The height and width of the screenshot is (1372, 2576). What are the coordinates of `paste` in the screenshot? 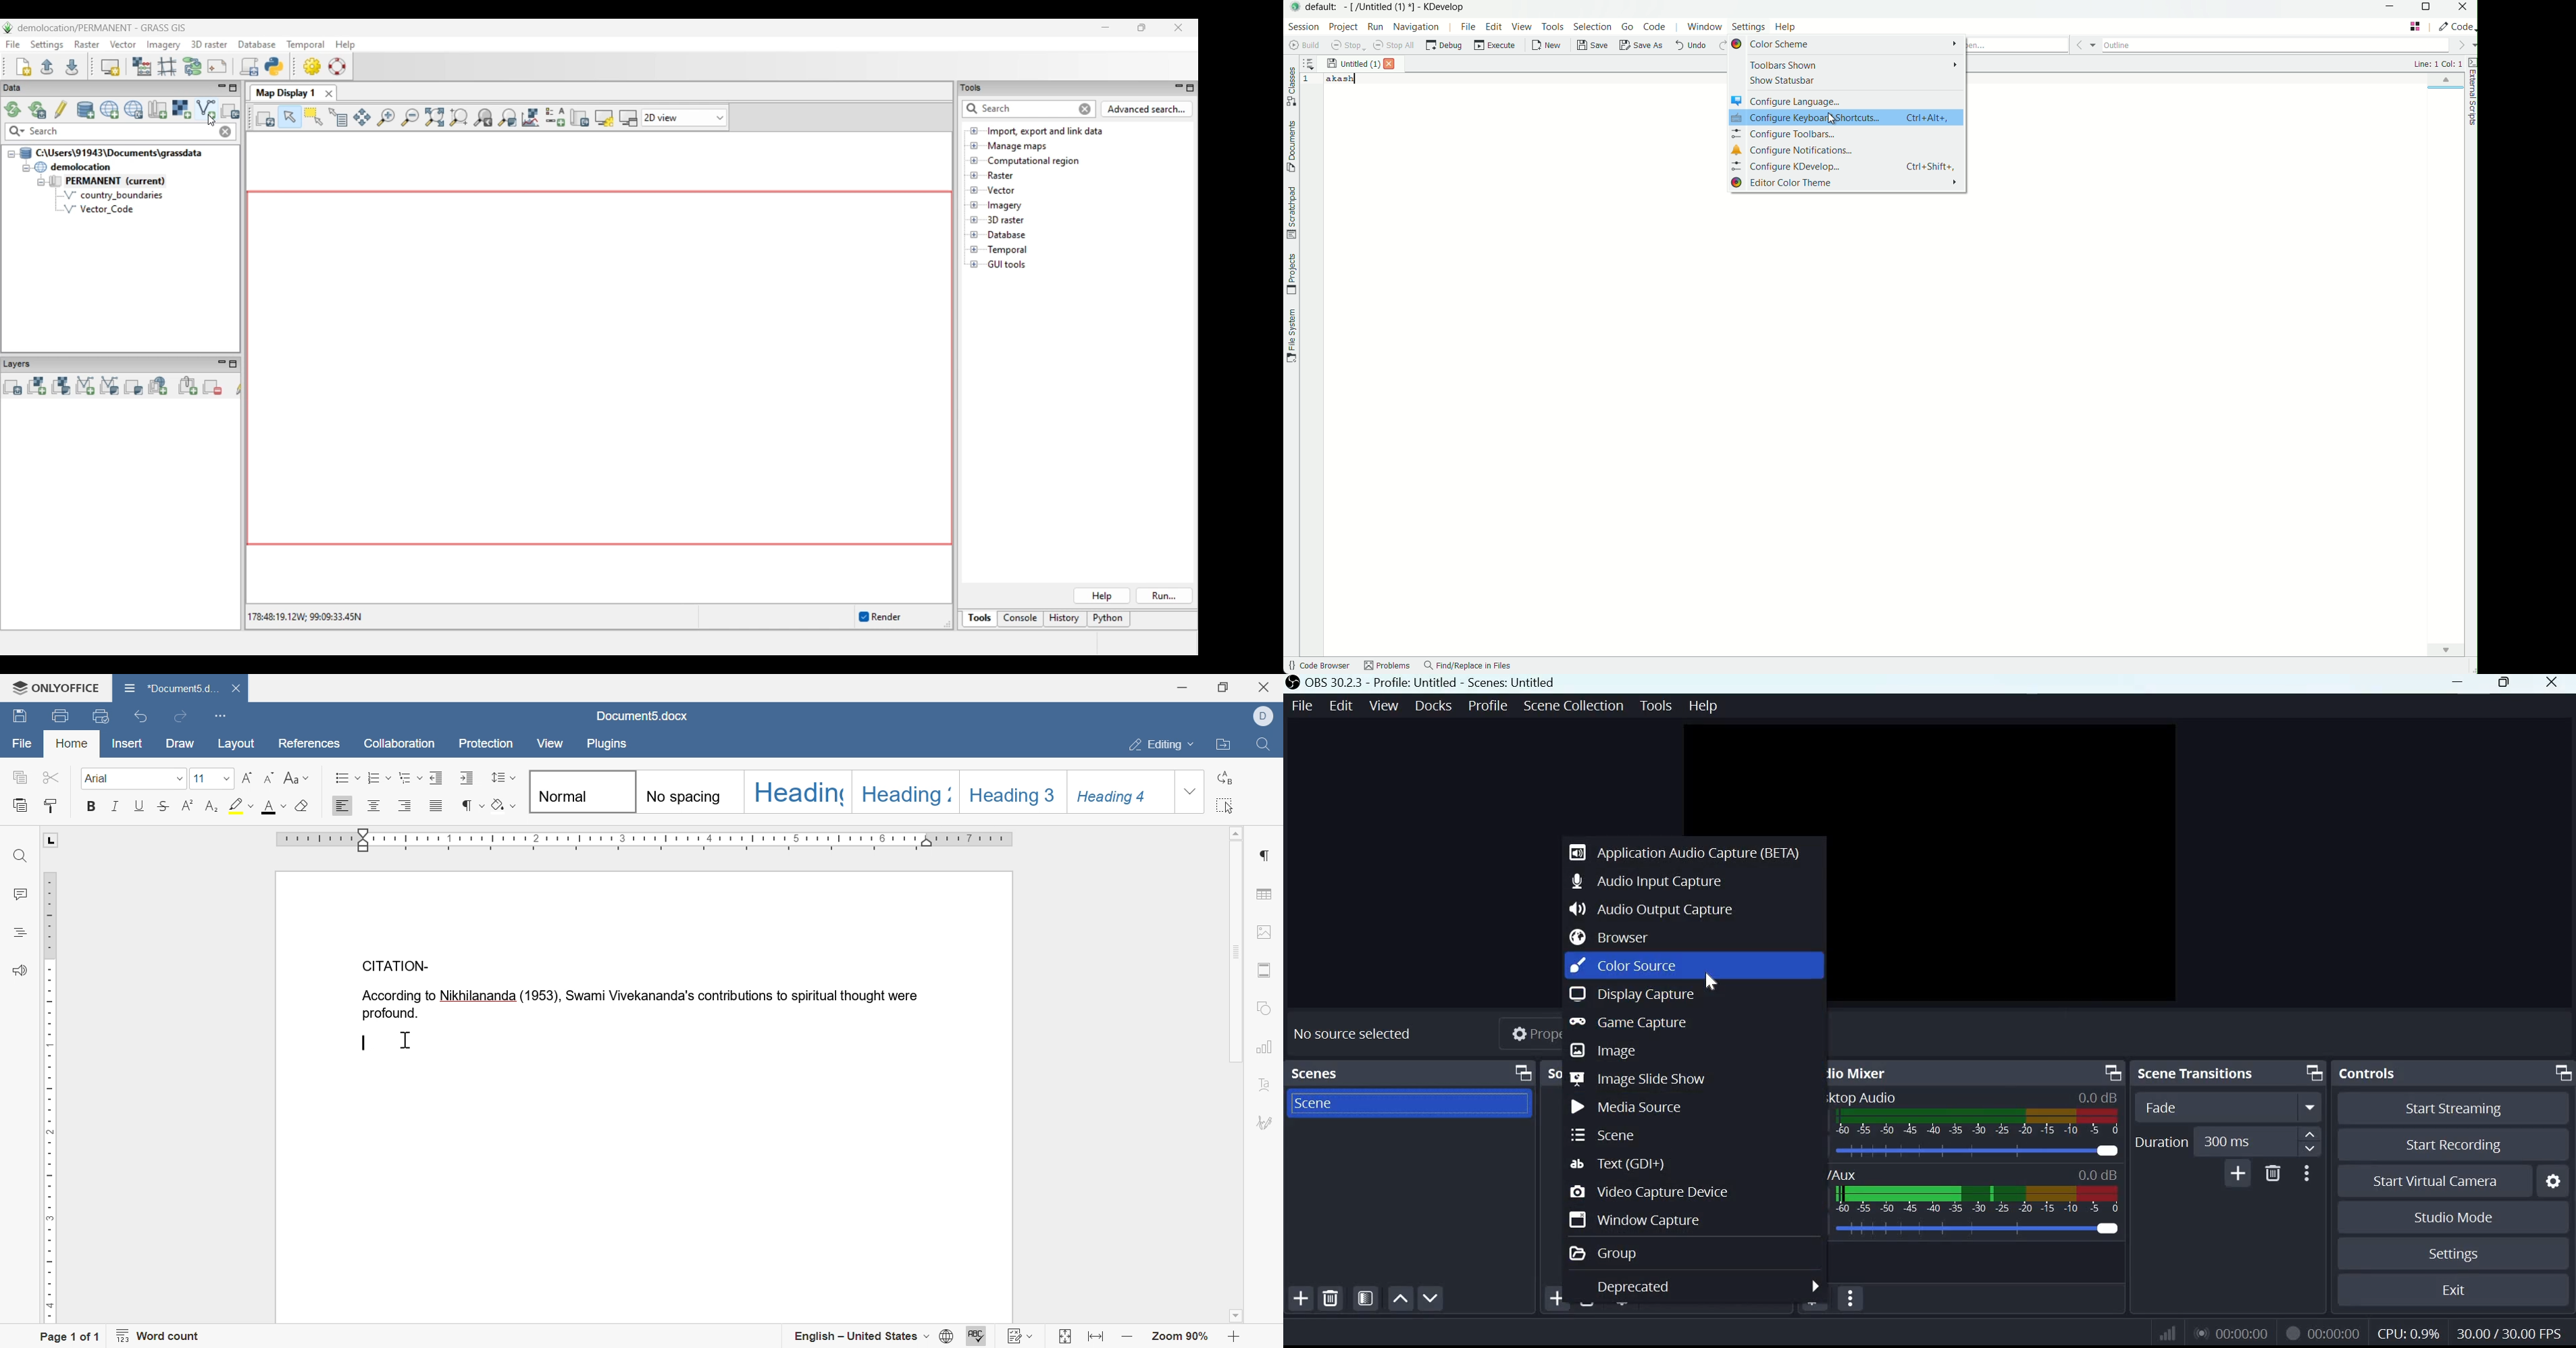 It's located at (20, 806).